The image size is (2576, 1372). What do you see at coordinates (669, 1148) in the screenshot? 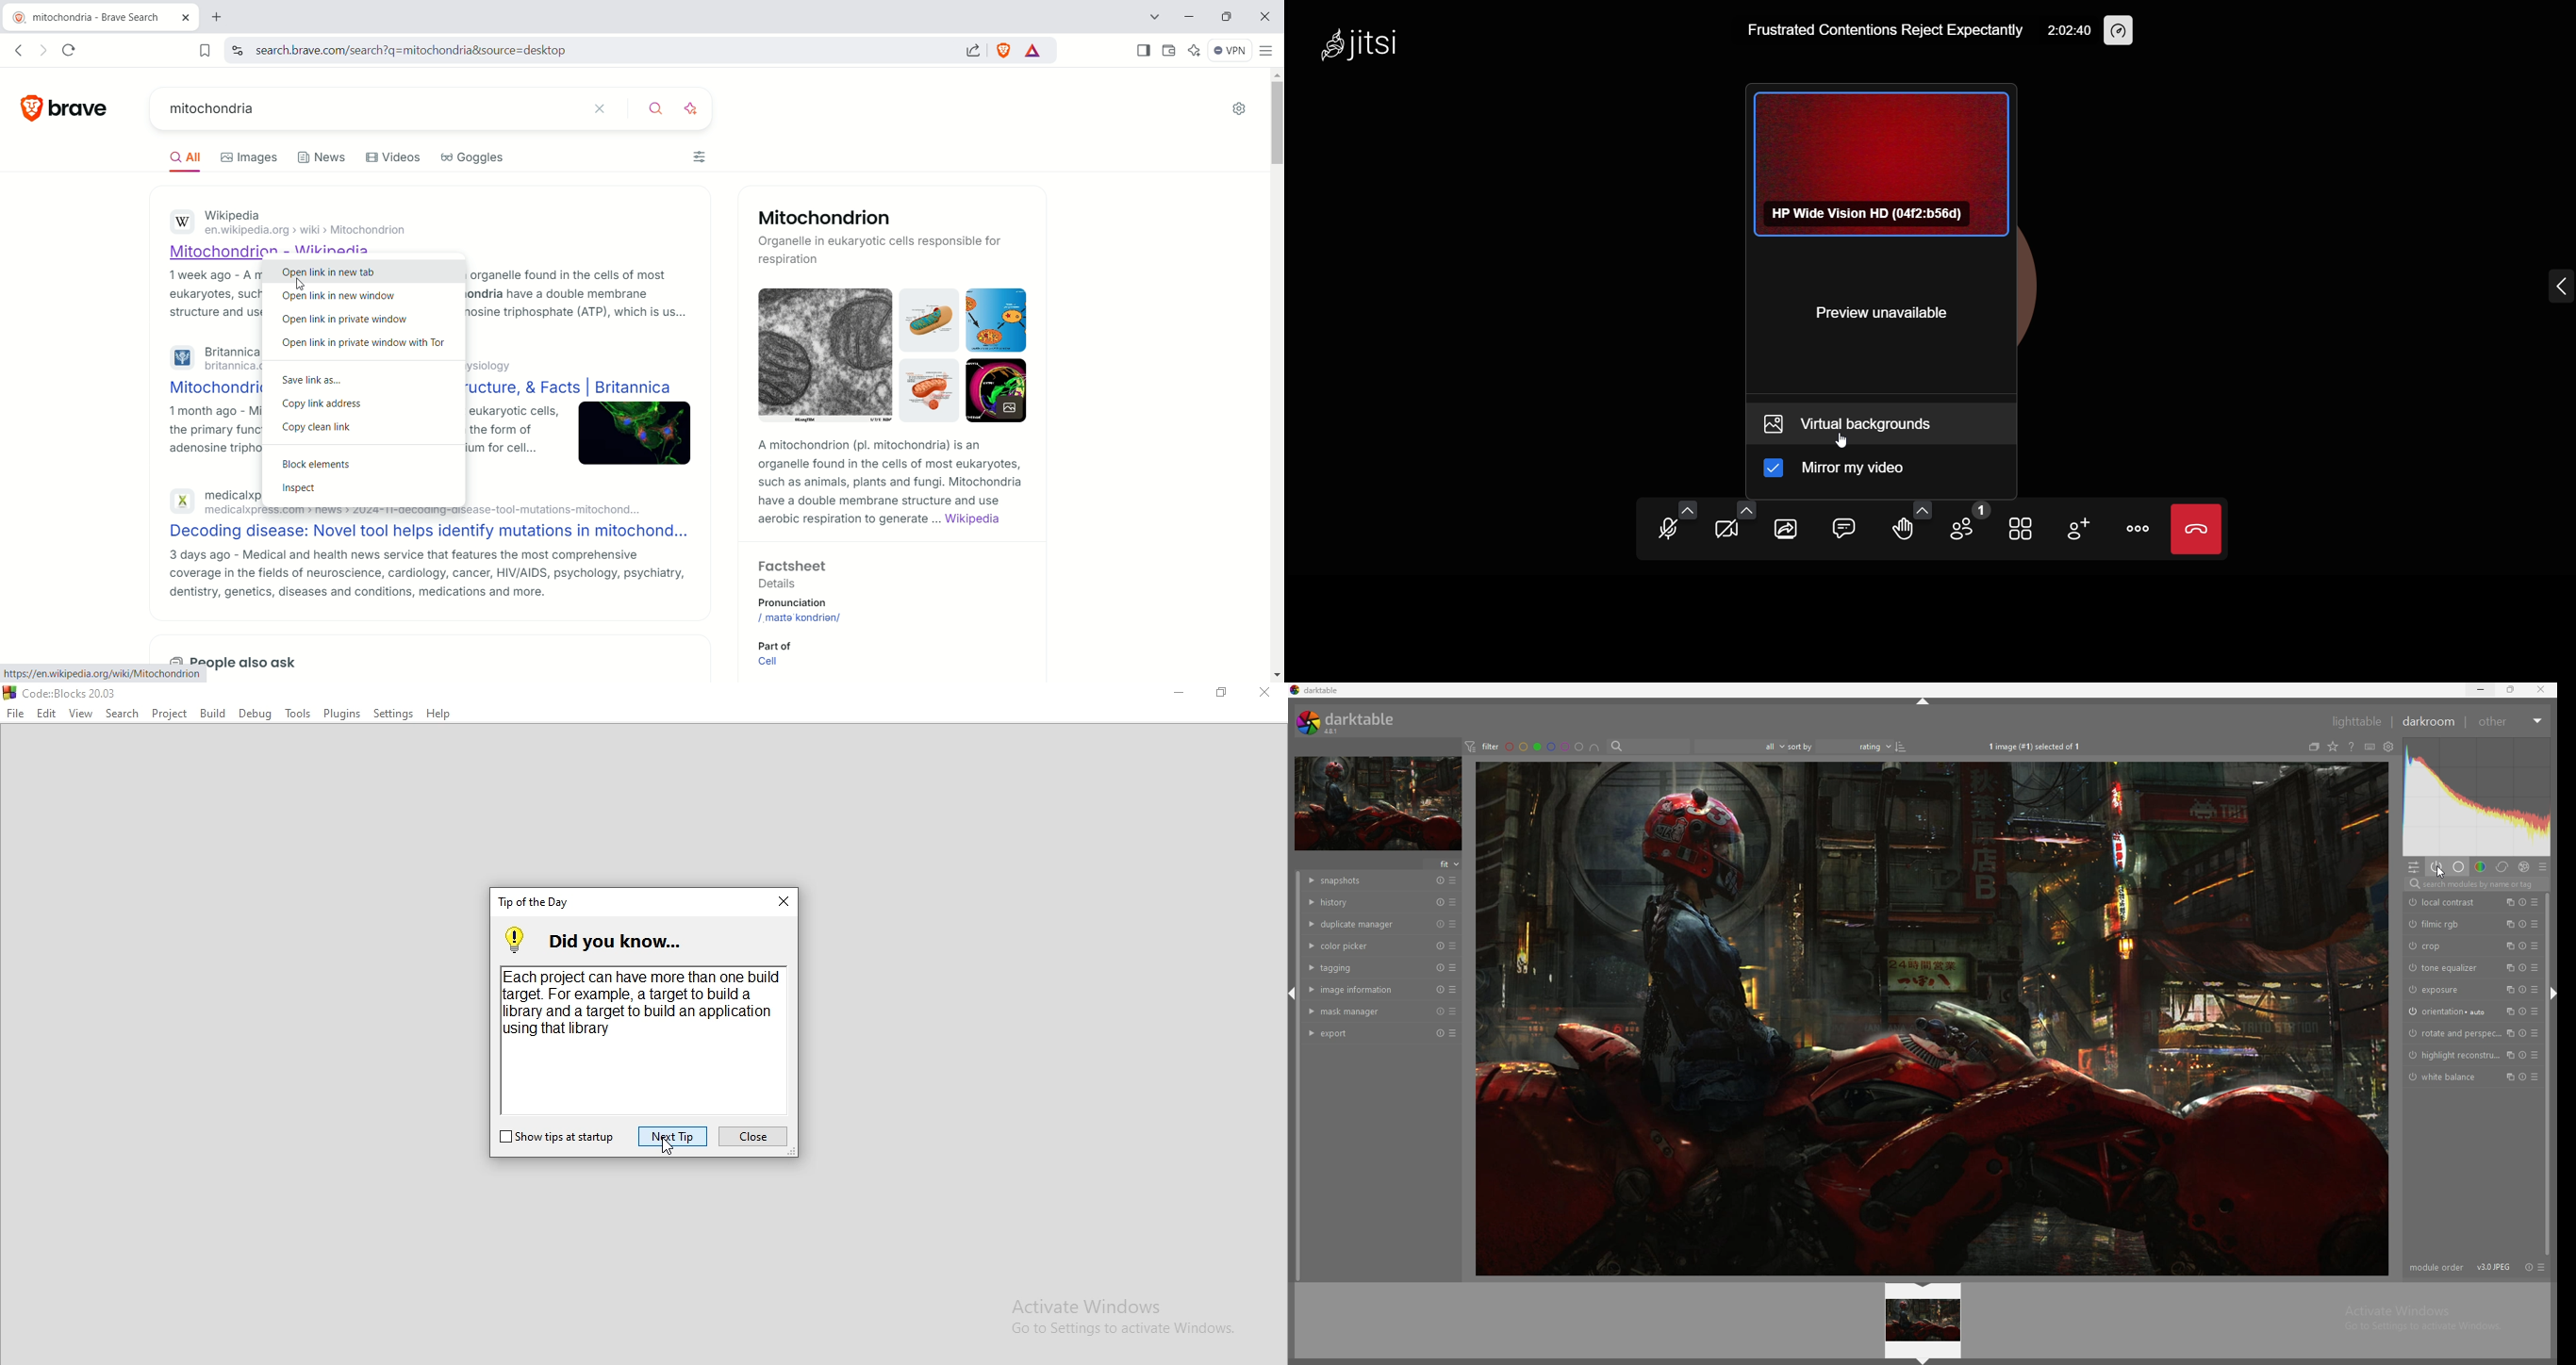
I see `cursor on Next Tip` at bounding box center [669, 1148].